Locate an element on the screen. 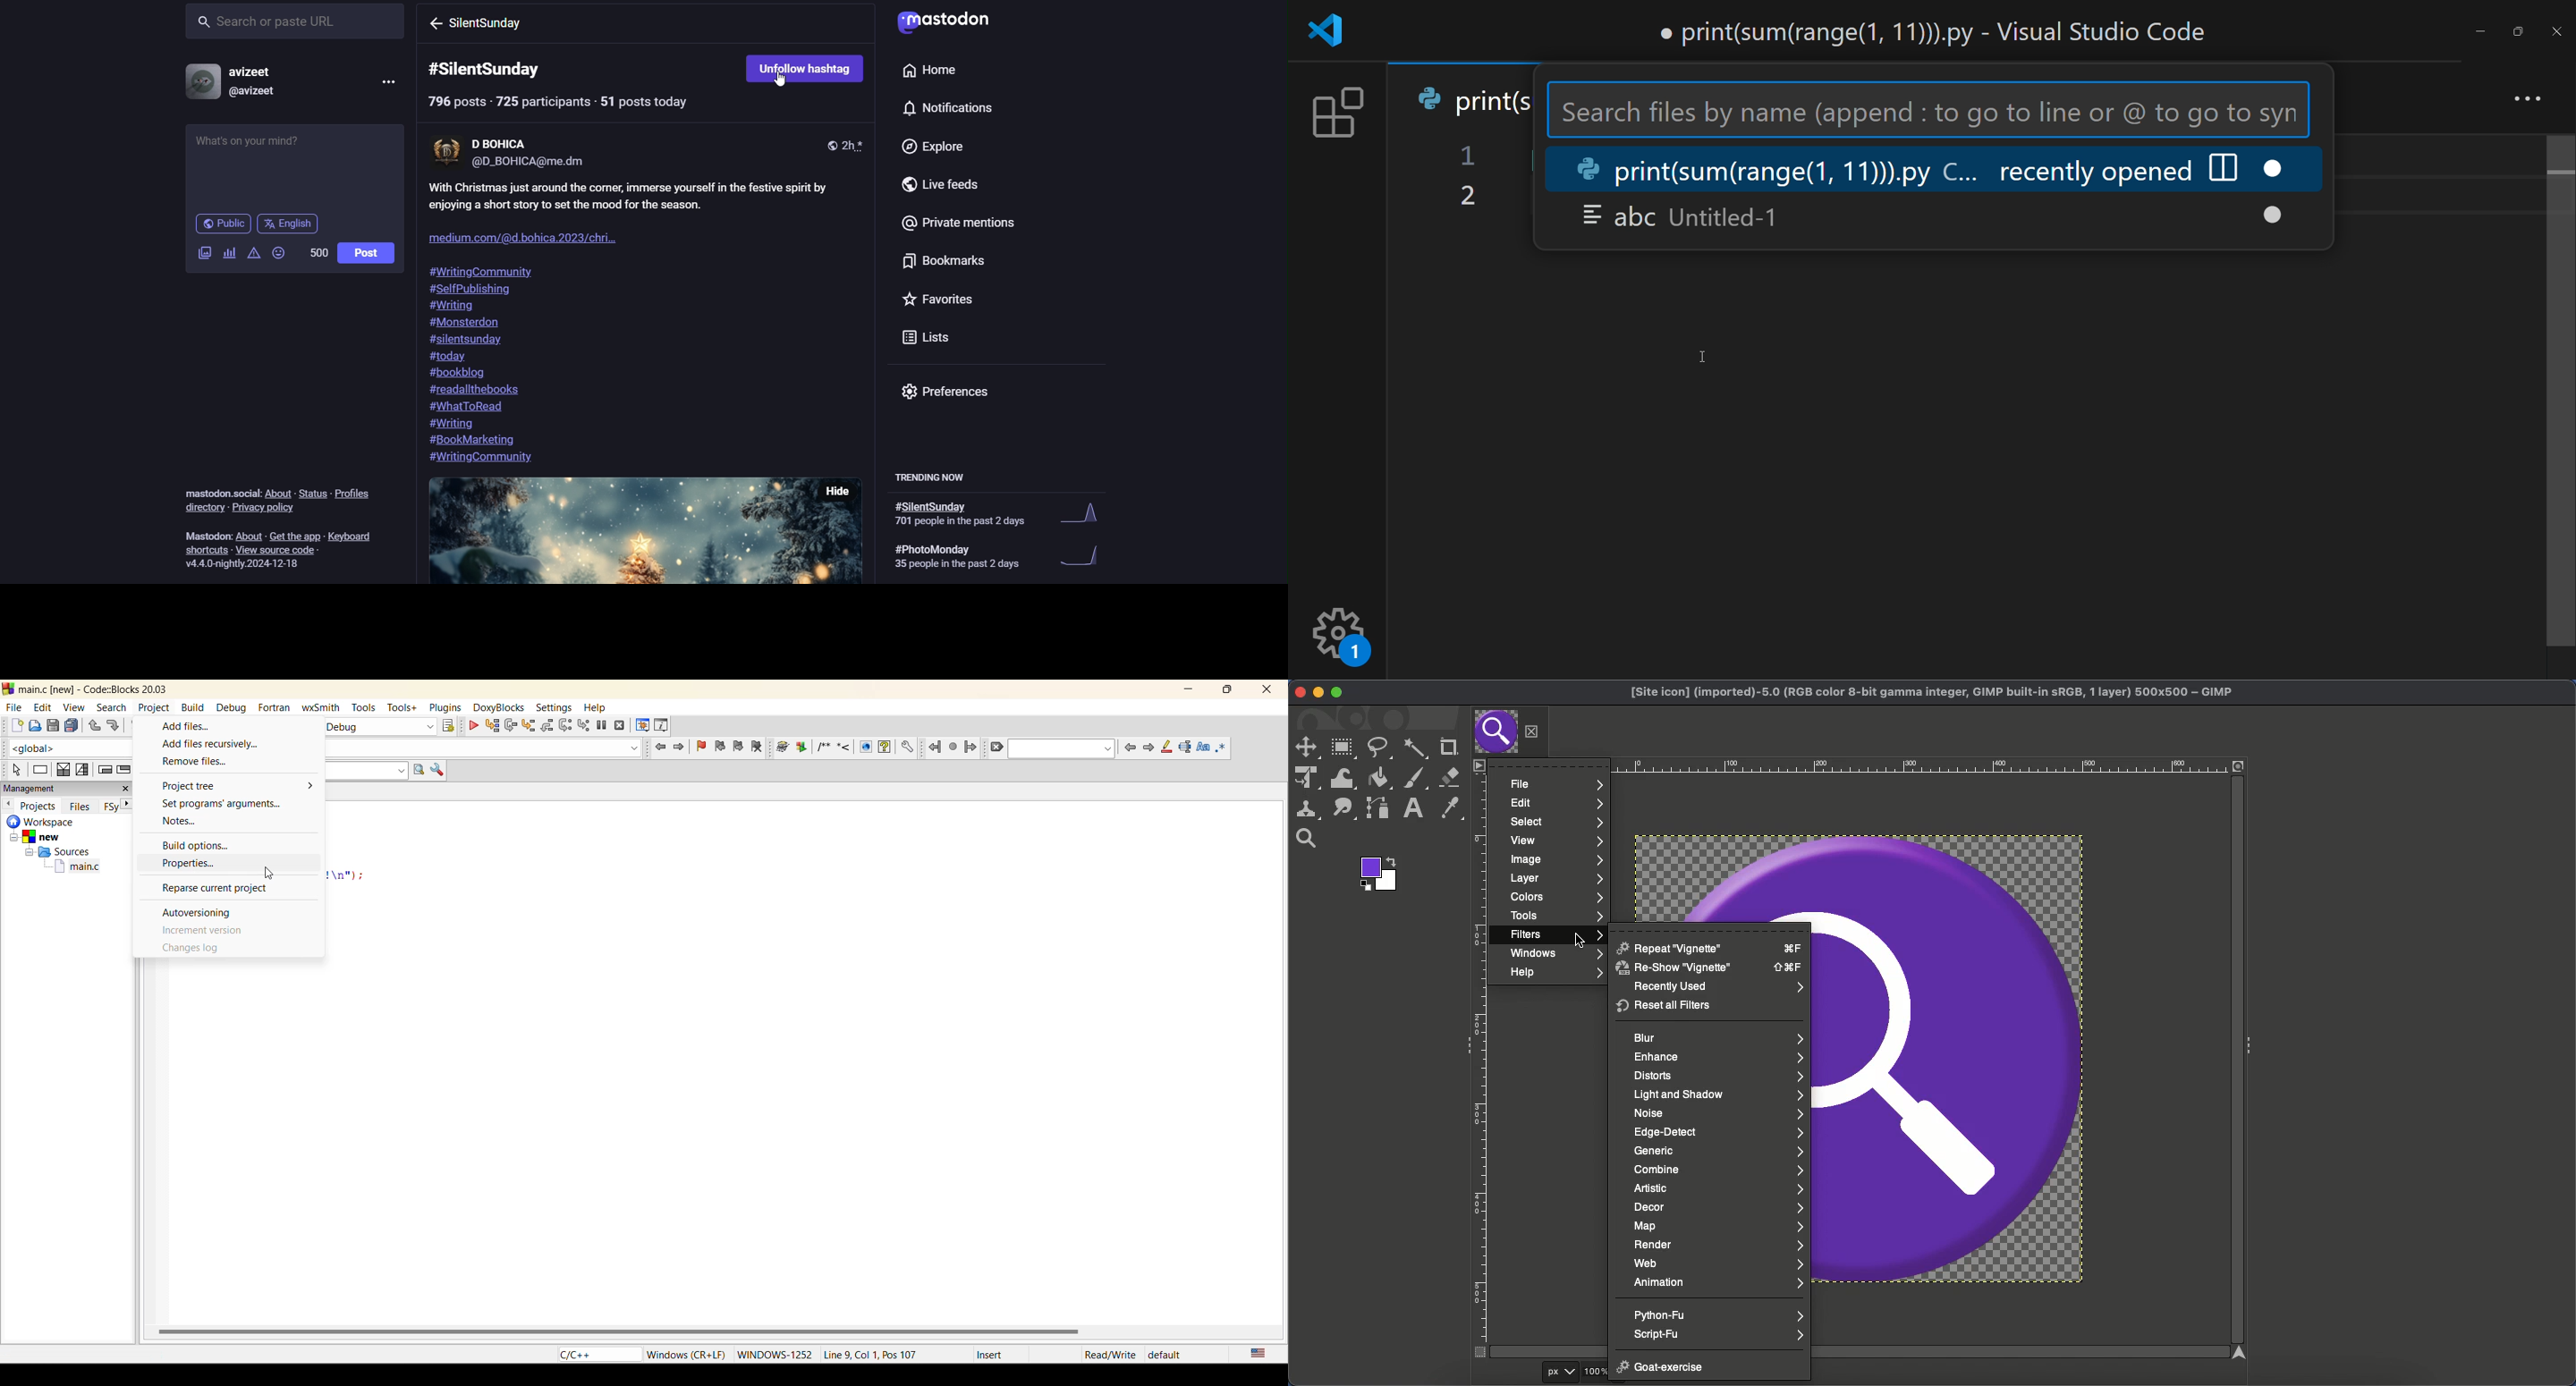 Image resolution: width=2576 pixels, height=1400 pixels. shortuts is located at coordinates (207, 551).